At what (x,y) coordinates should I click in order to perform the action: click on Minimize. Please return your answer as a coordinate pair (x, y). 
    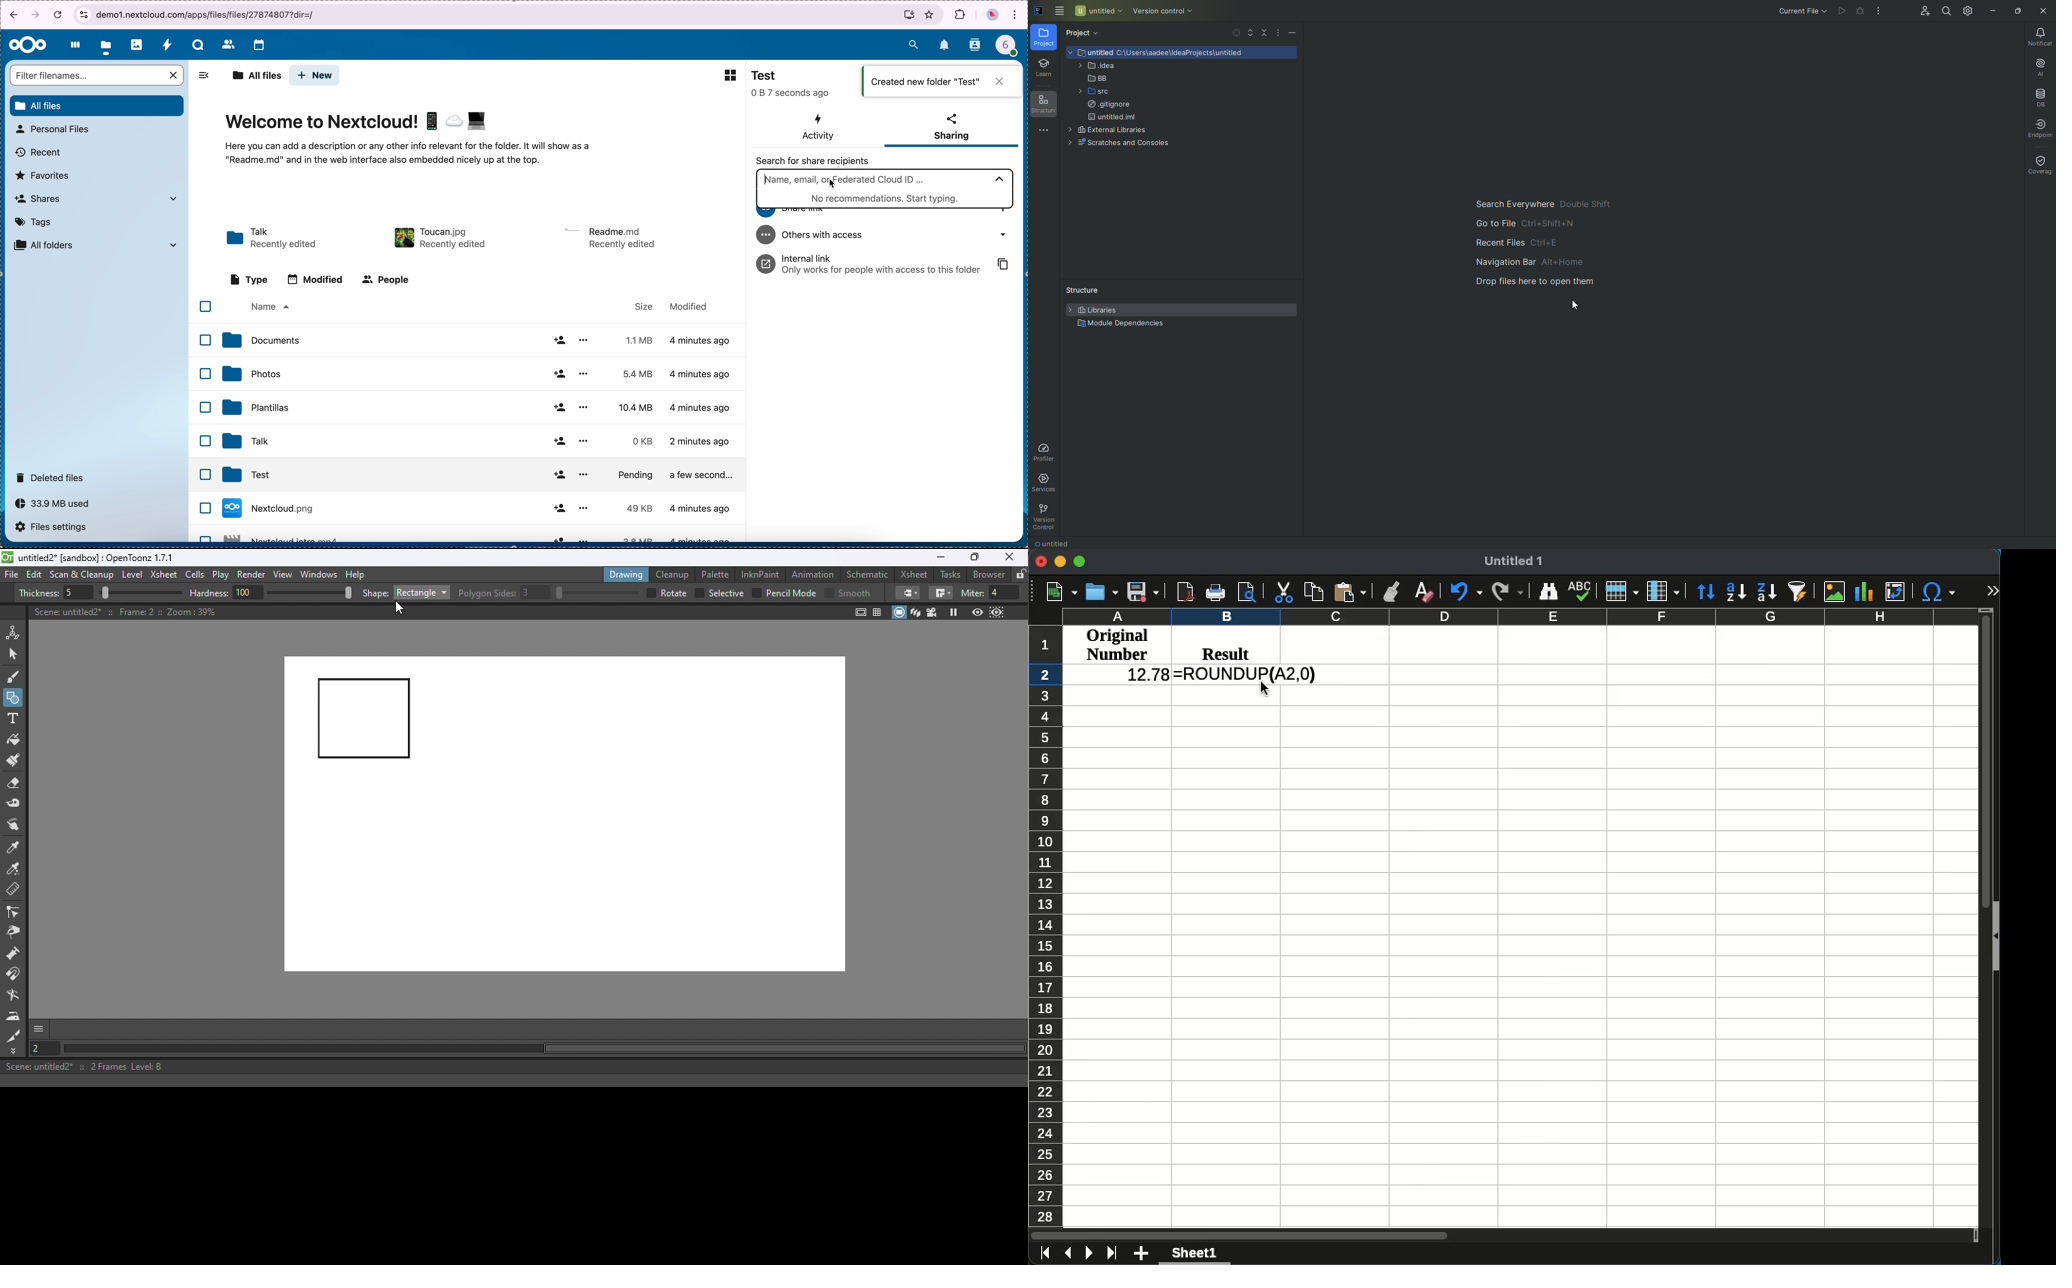
    Looking at the image, I should click on (1060, 562).